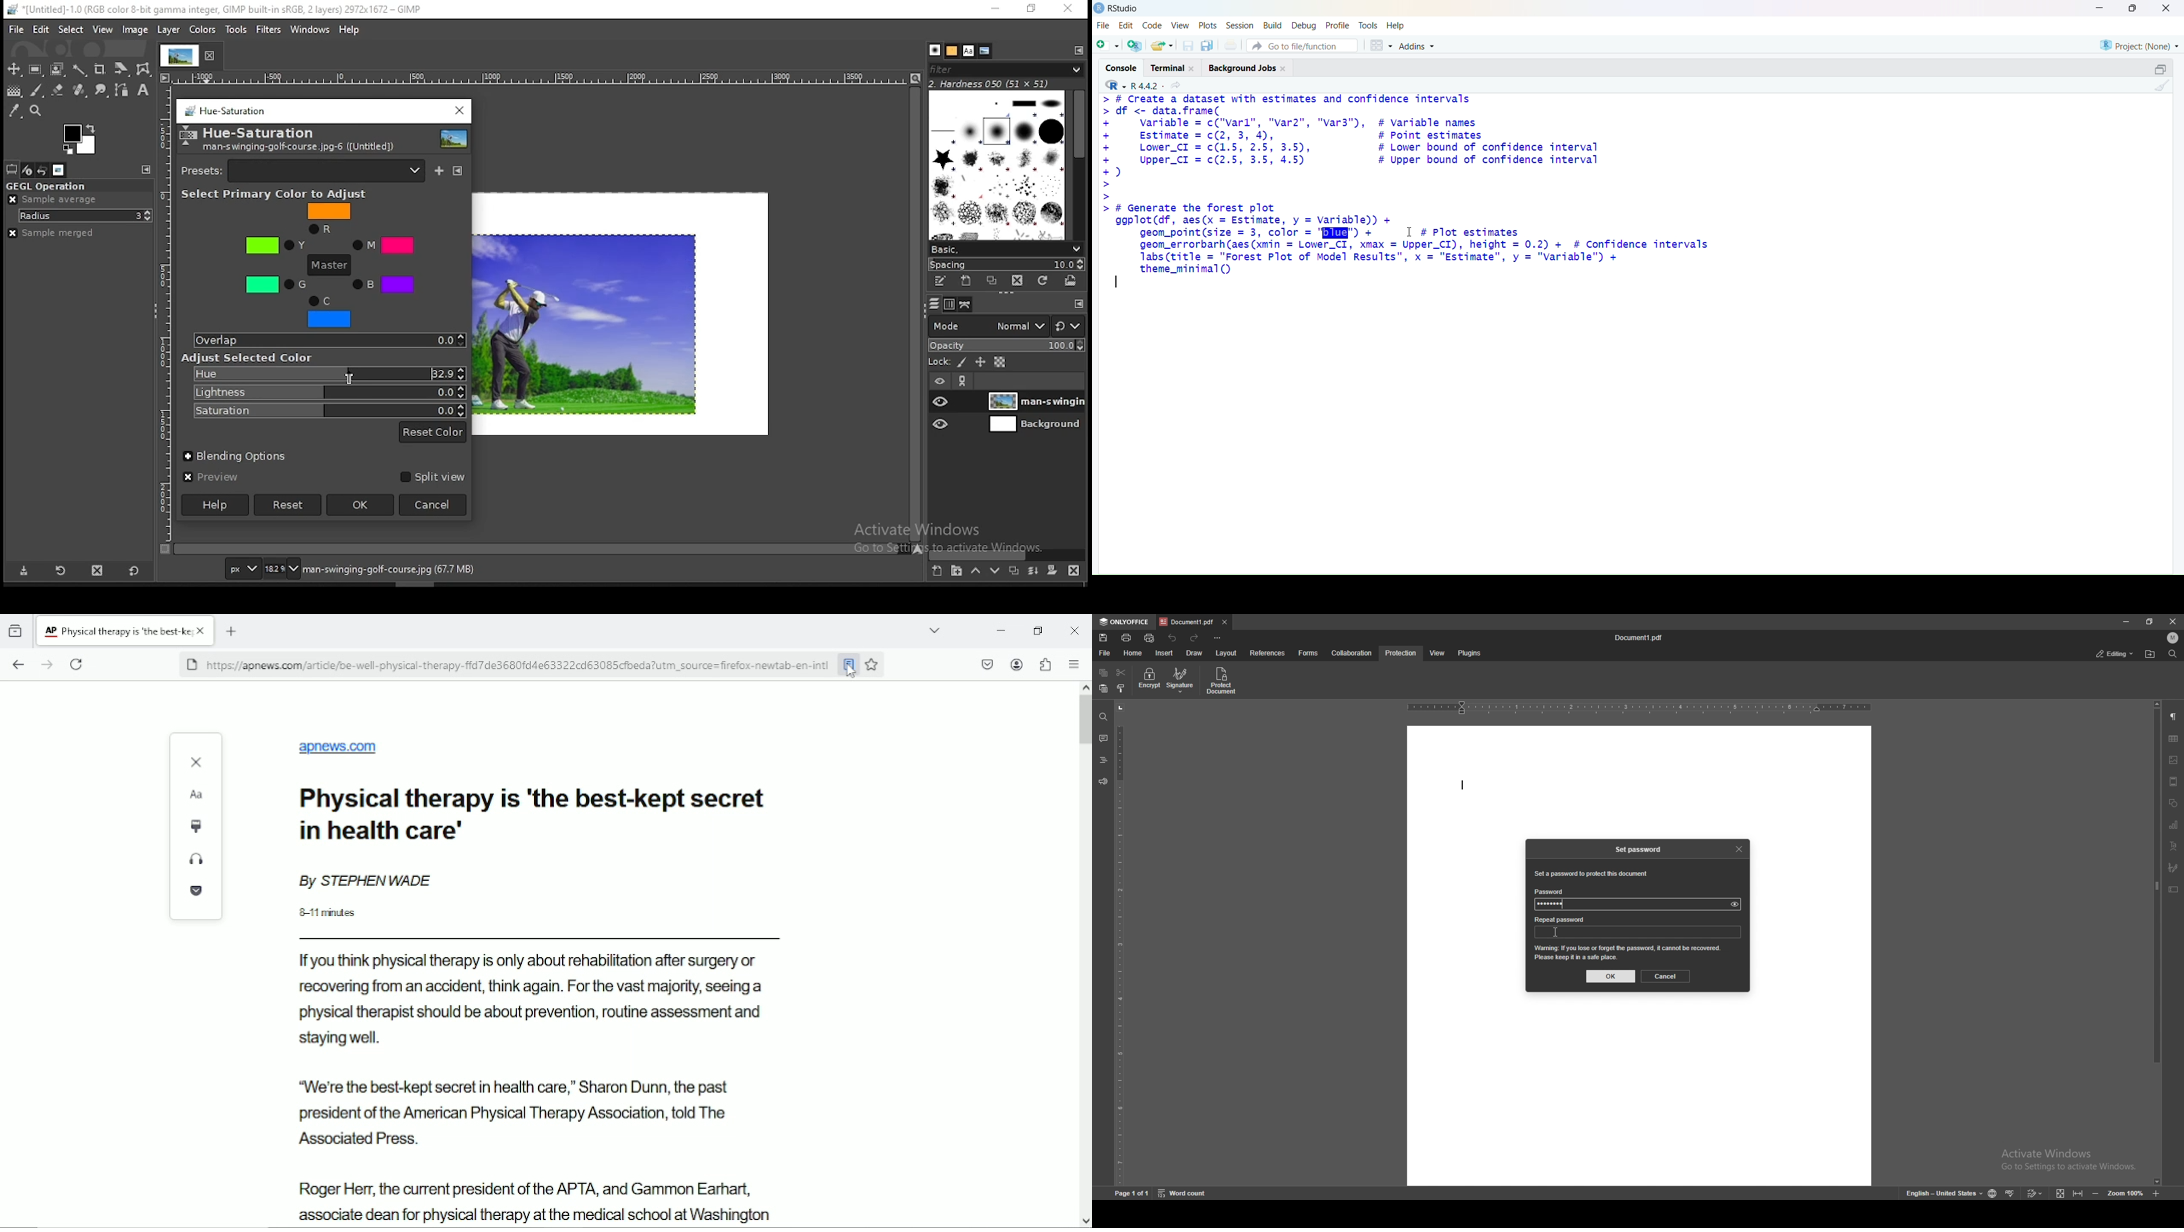 The height and width of the screenshot is (1232, 2184). I want to click on zoom, so click(2126, 1194).